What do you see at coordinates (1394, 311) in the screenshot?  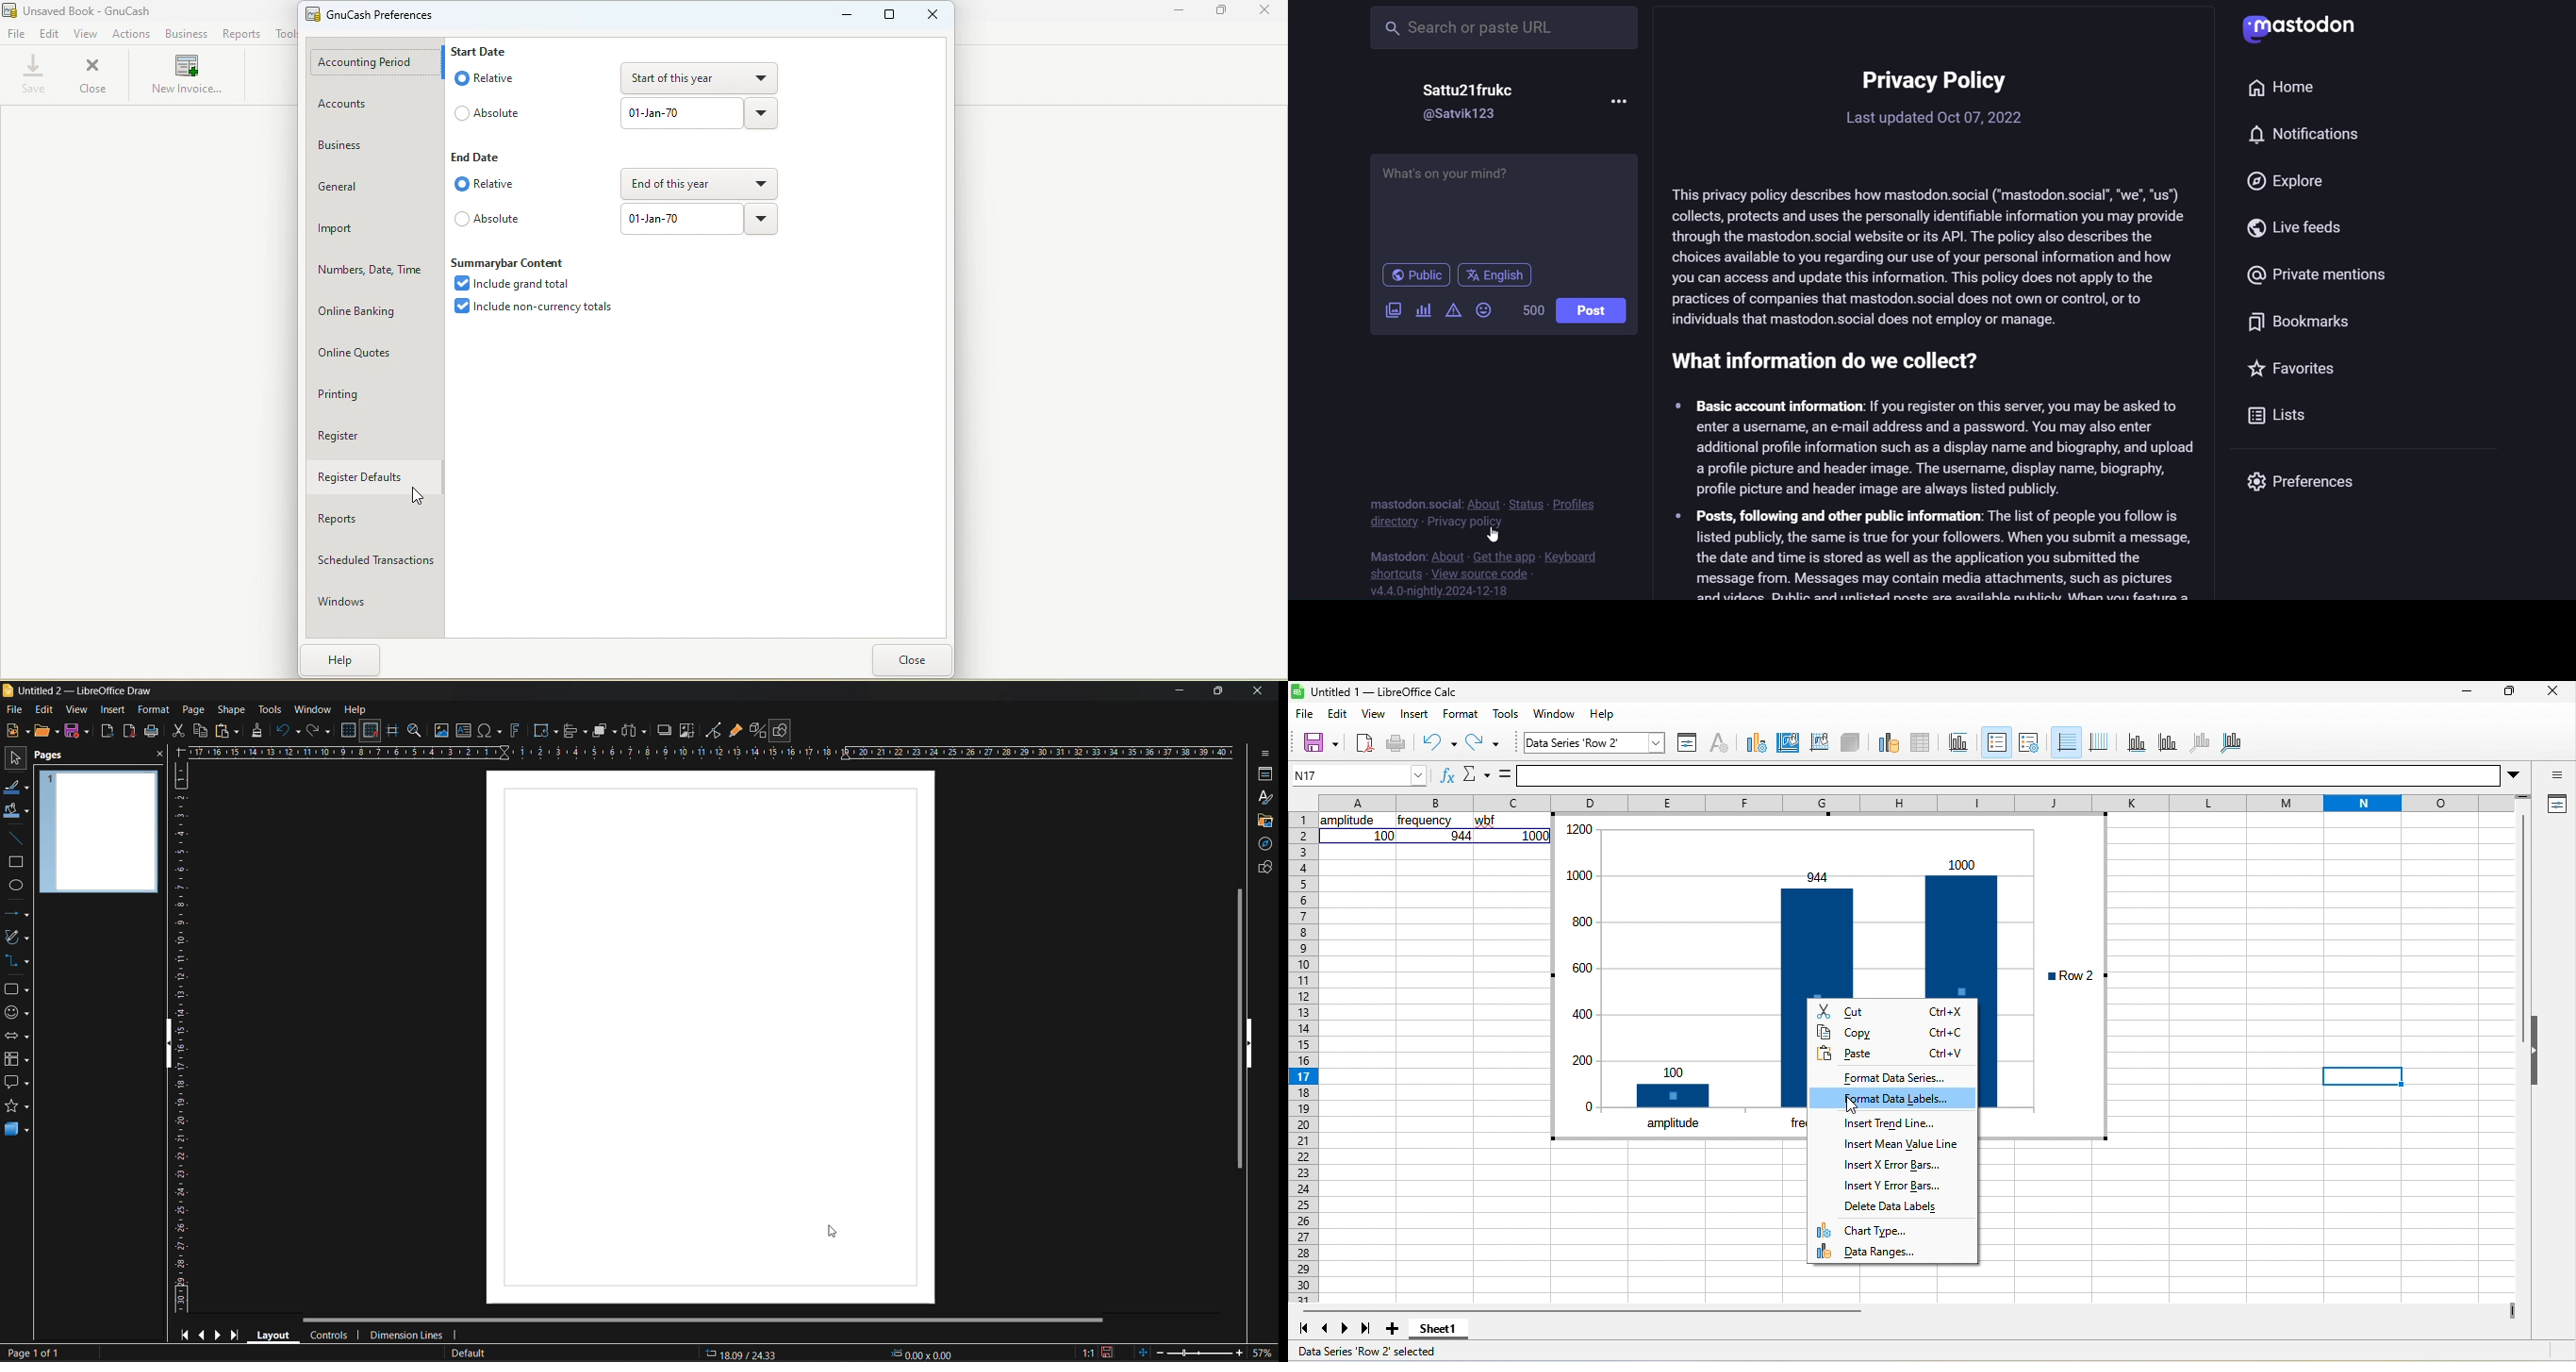 I see `image/video` at bounding box center [1394, 311].